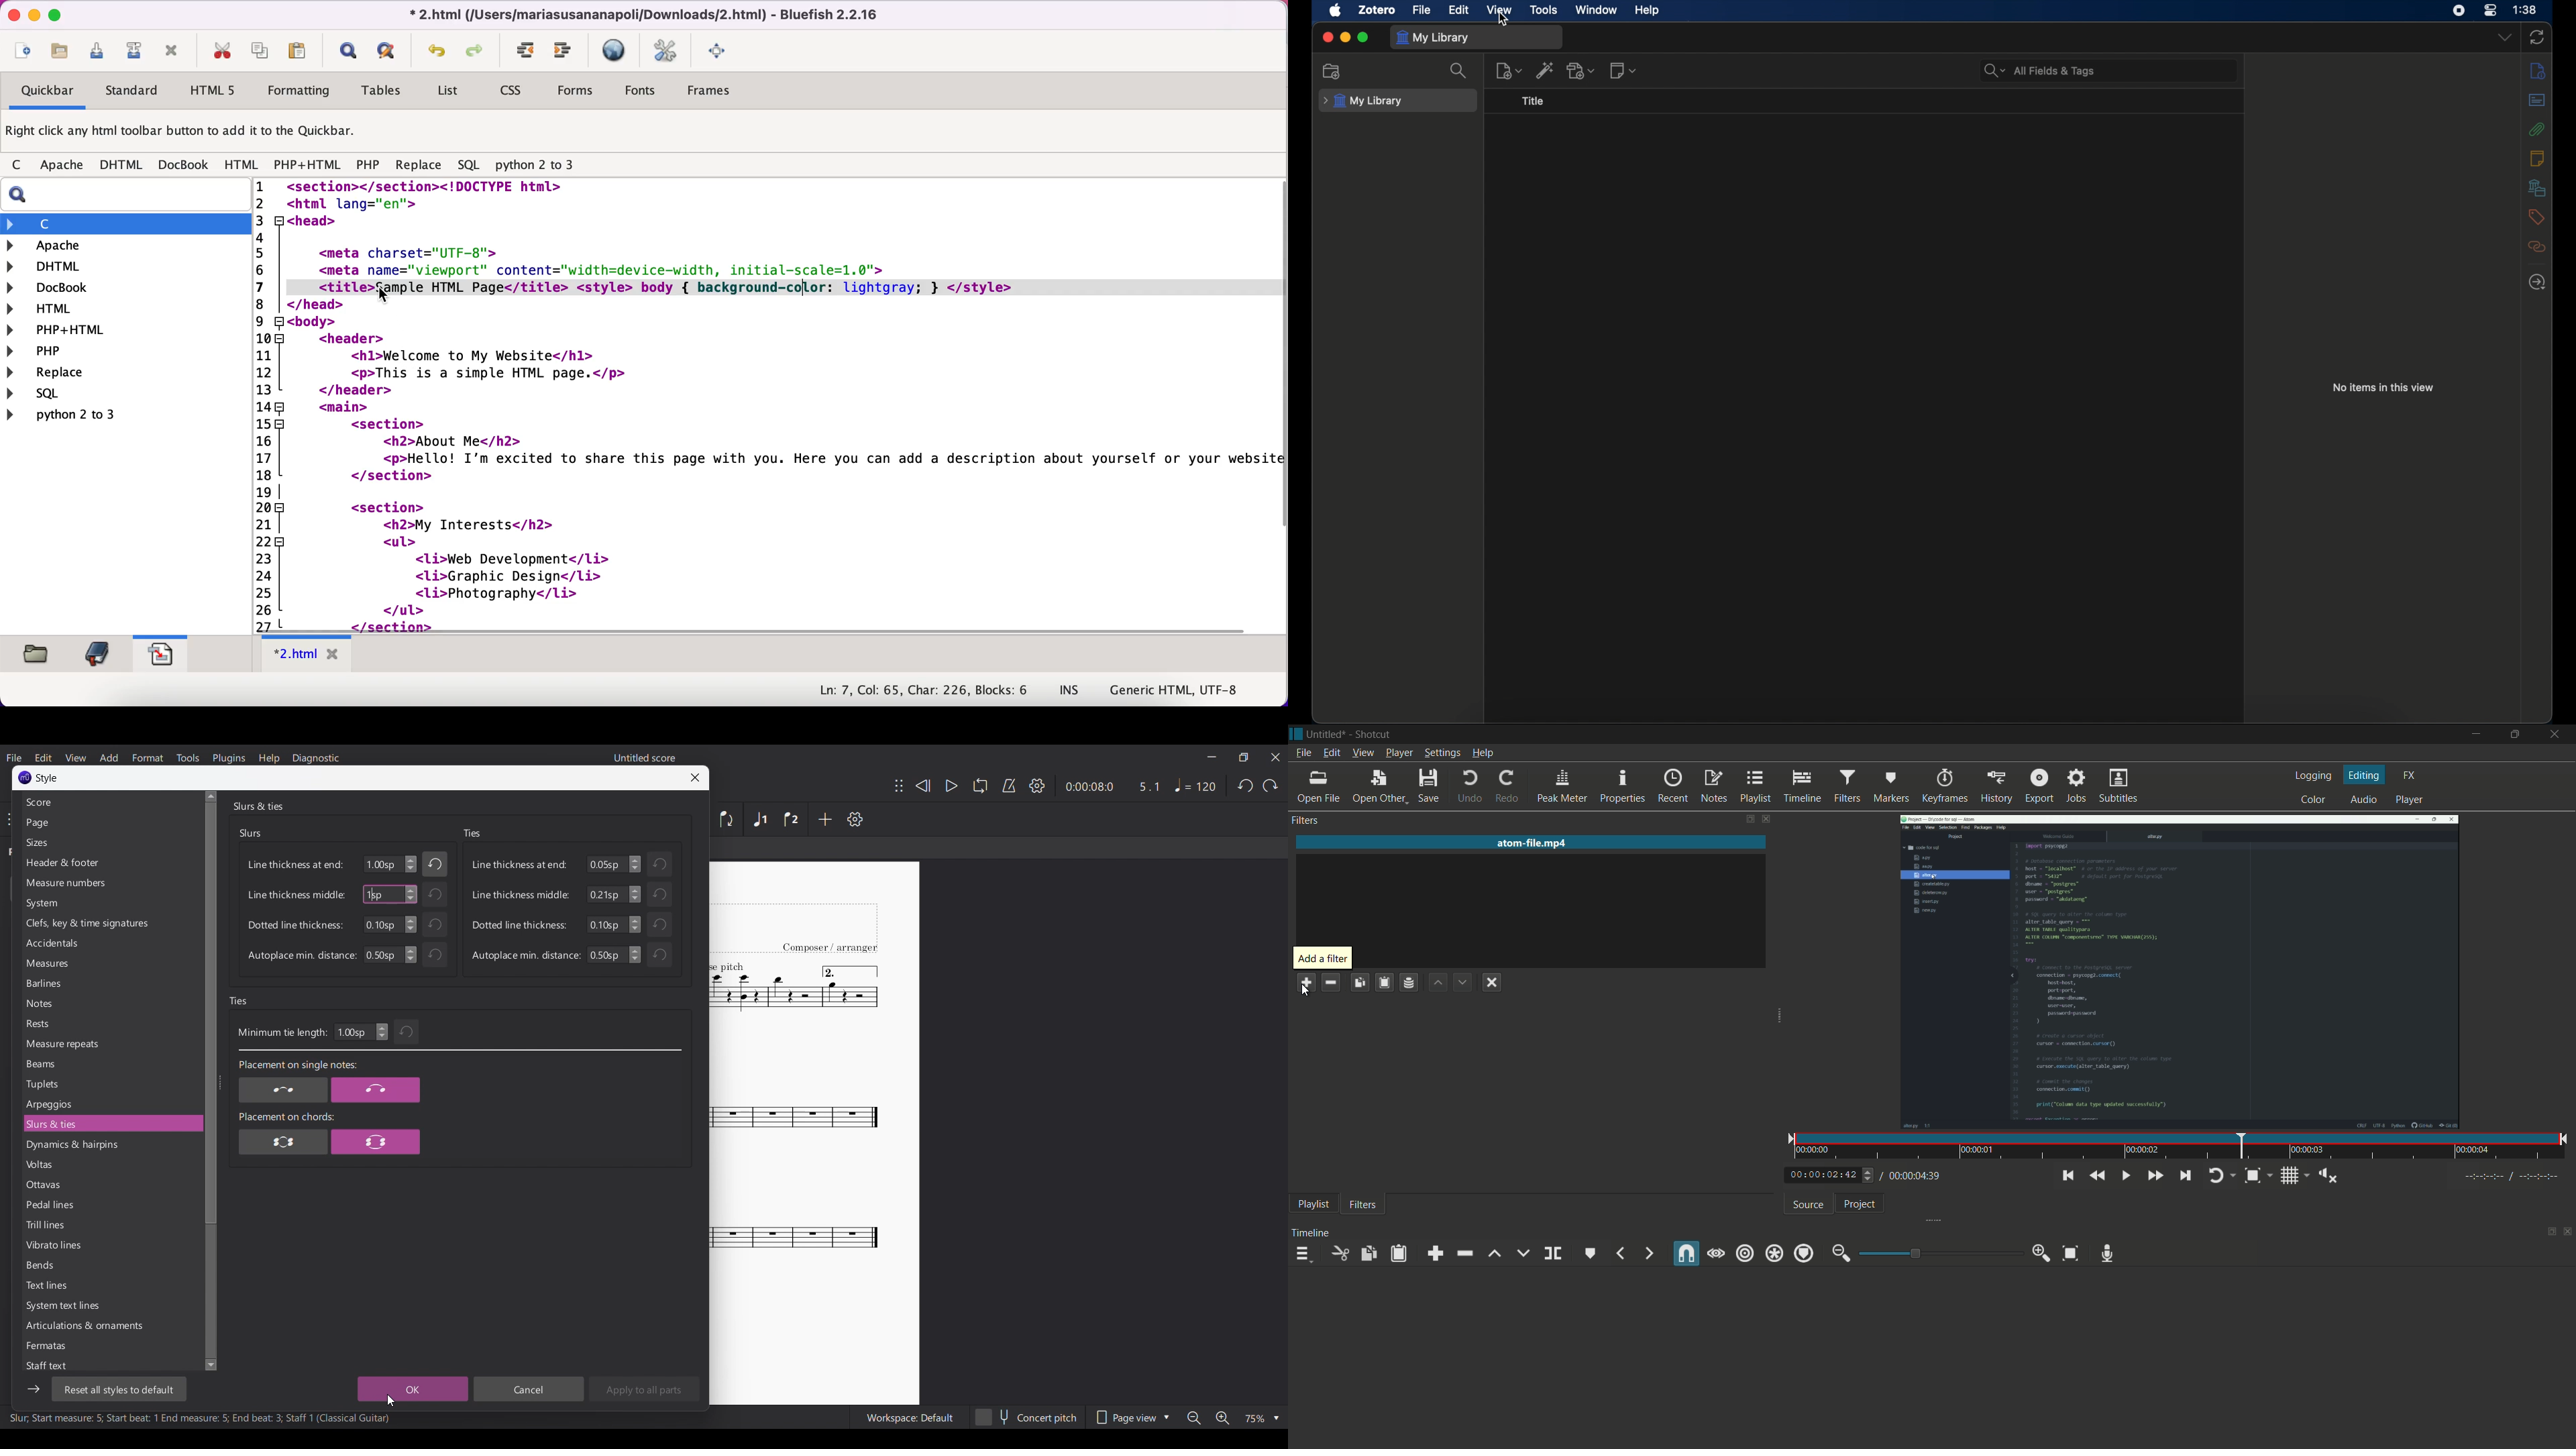 Image resolution: width=2576 pixels, height=1456 pixels. Describe the element at coordinates (2547, 1232) in the screenshot. I see `change layout` at that location.